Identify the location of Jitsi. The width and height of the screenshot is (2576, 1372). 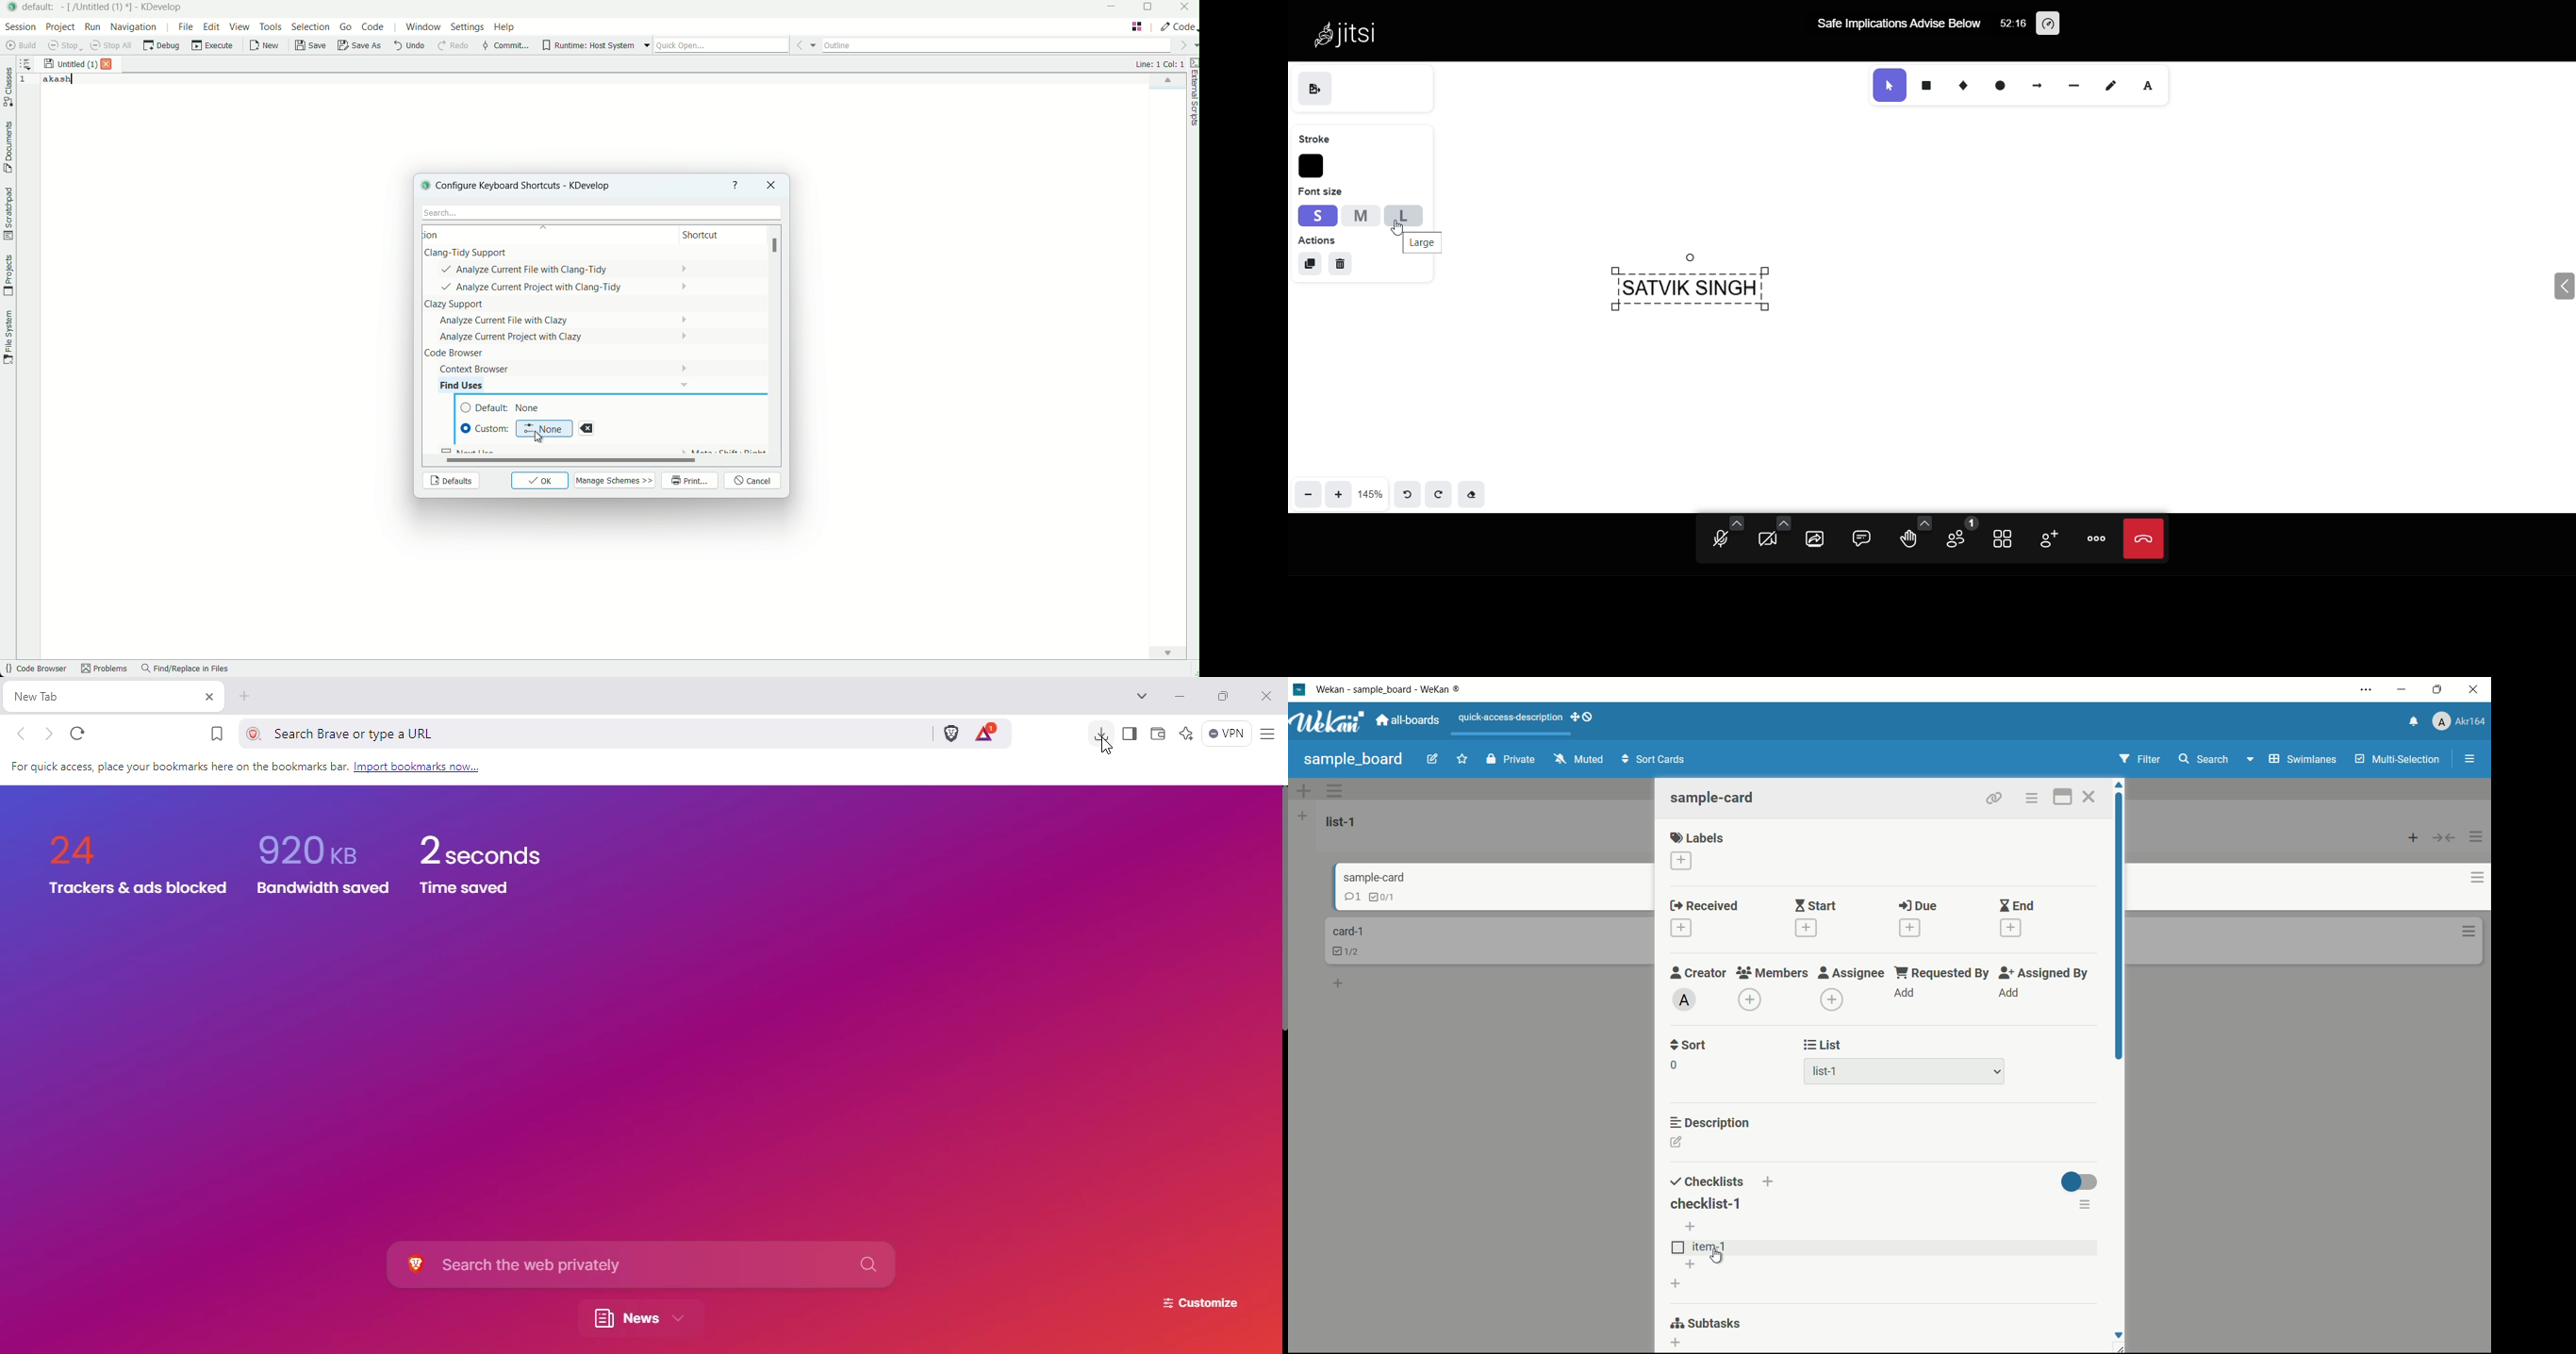
(1353, 33).